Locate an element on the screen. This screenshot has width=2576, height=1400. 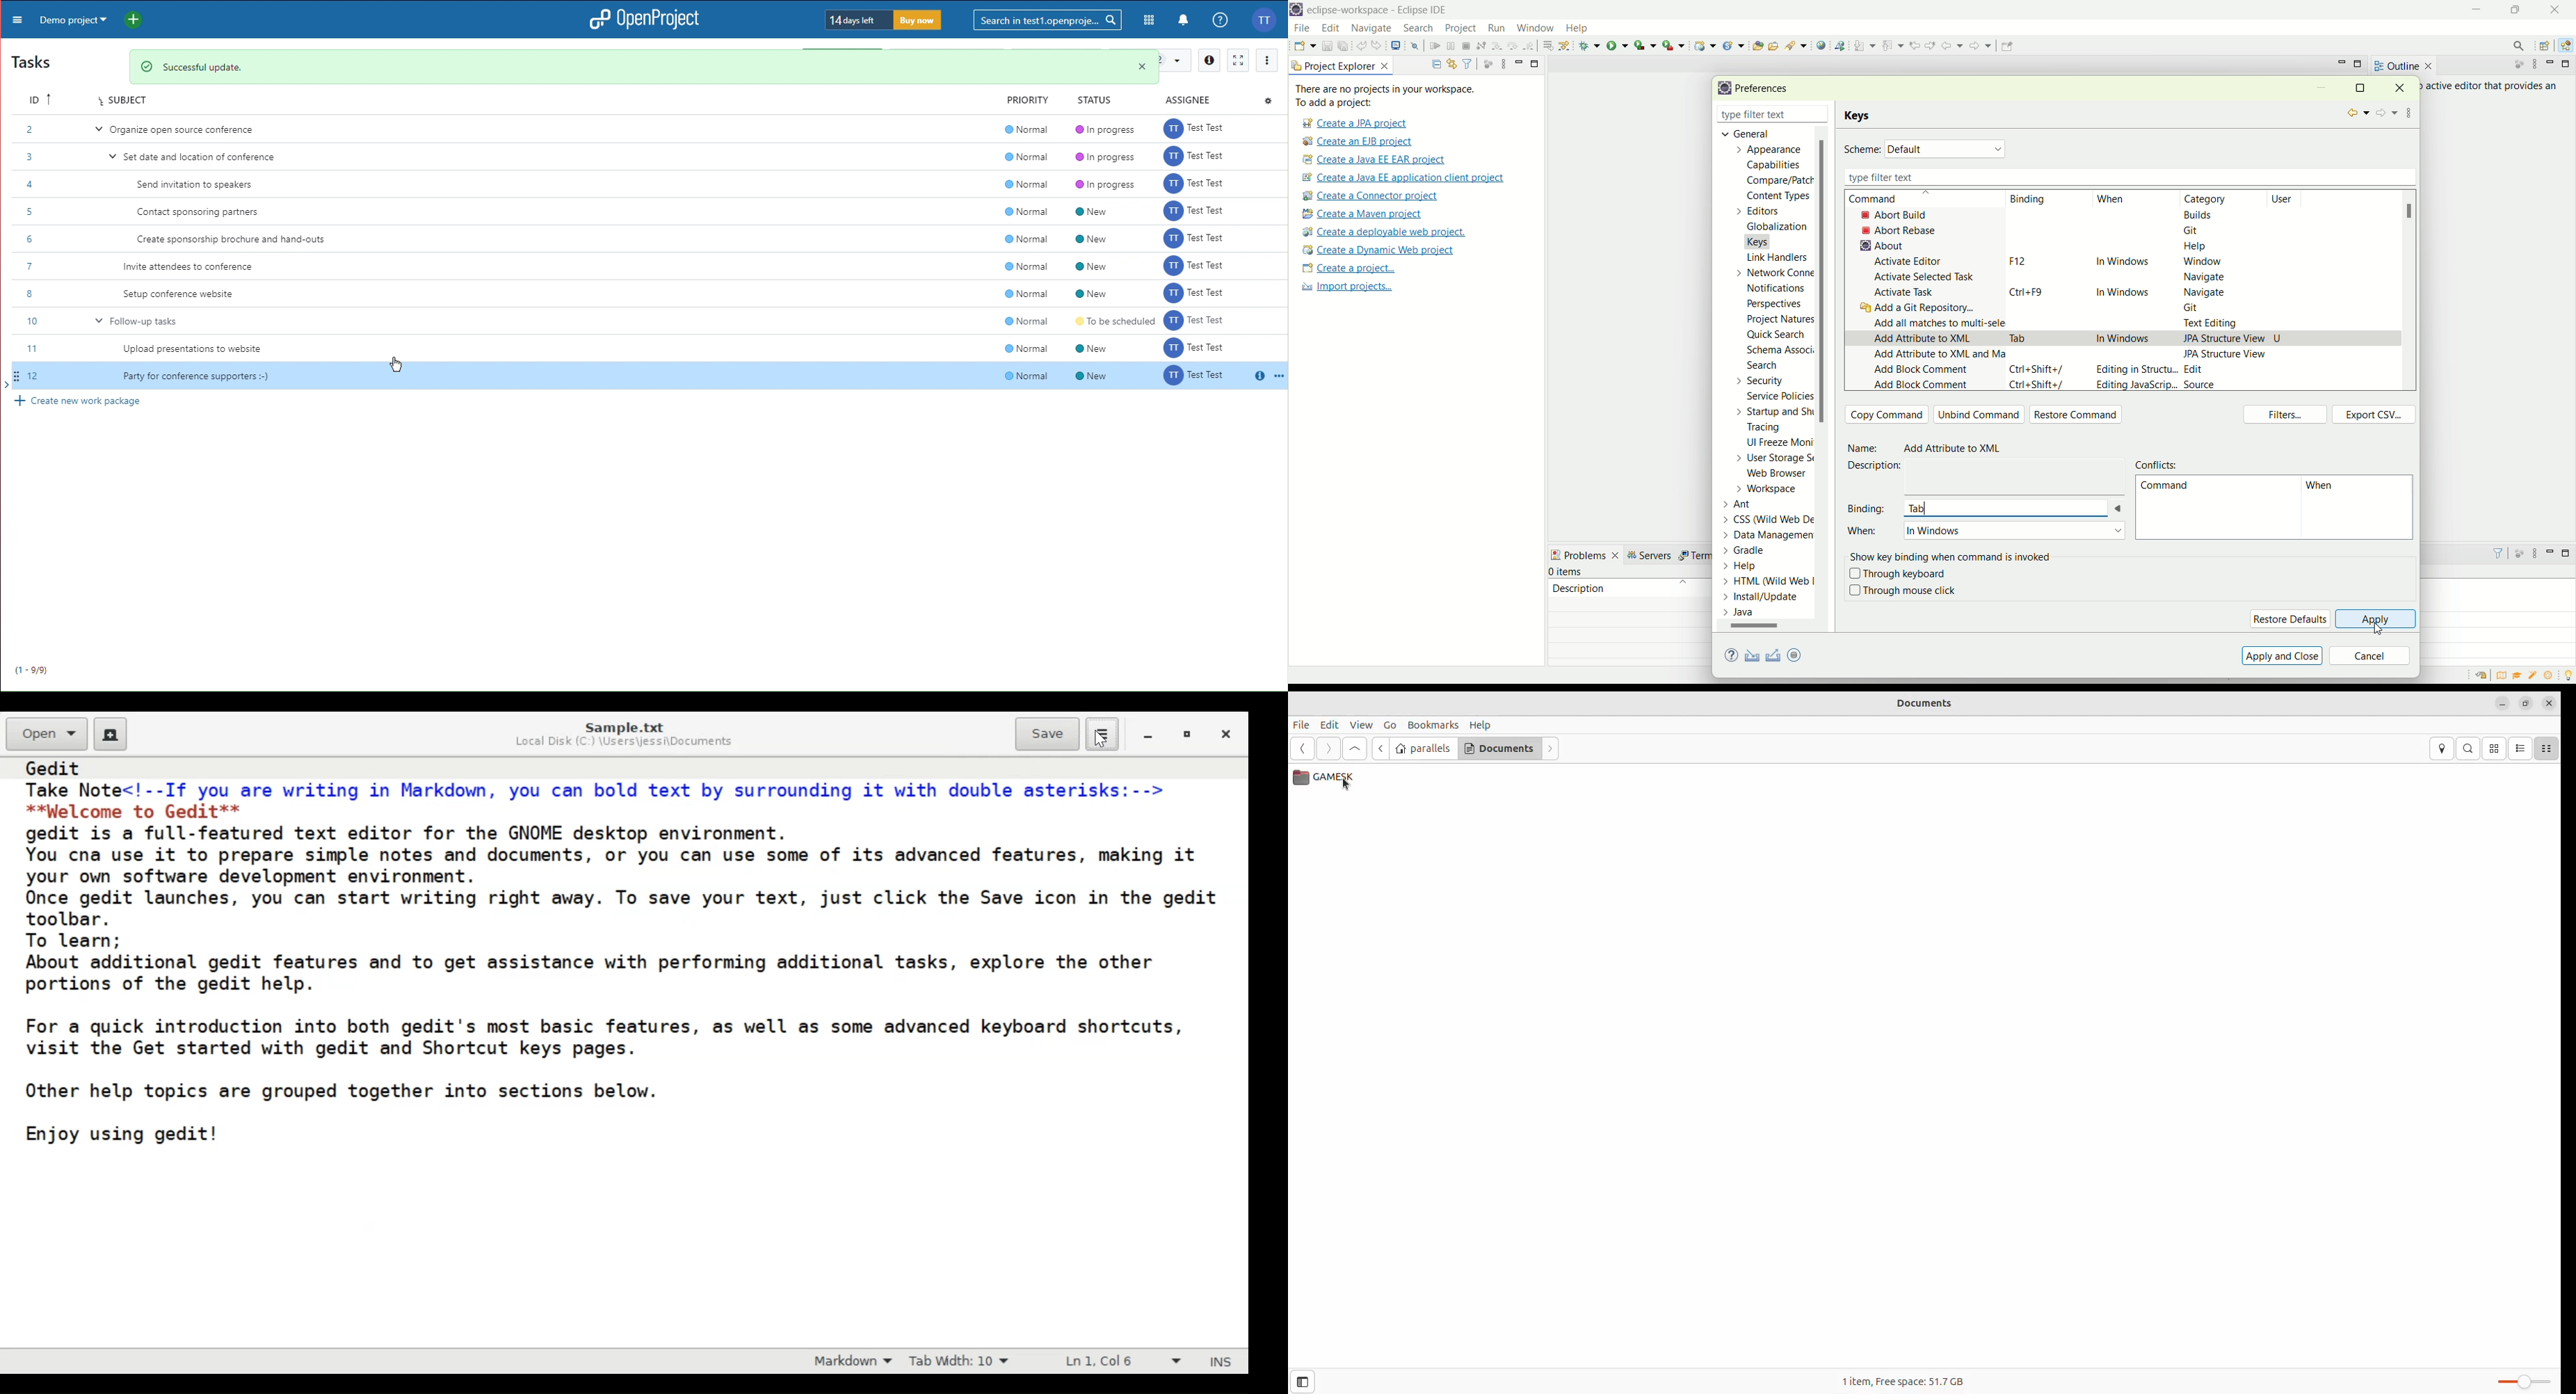
apply and close is located at coordinates (2280, 656).